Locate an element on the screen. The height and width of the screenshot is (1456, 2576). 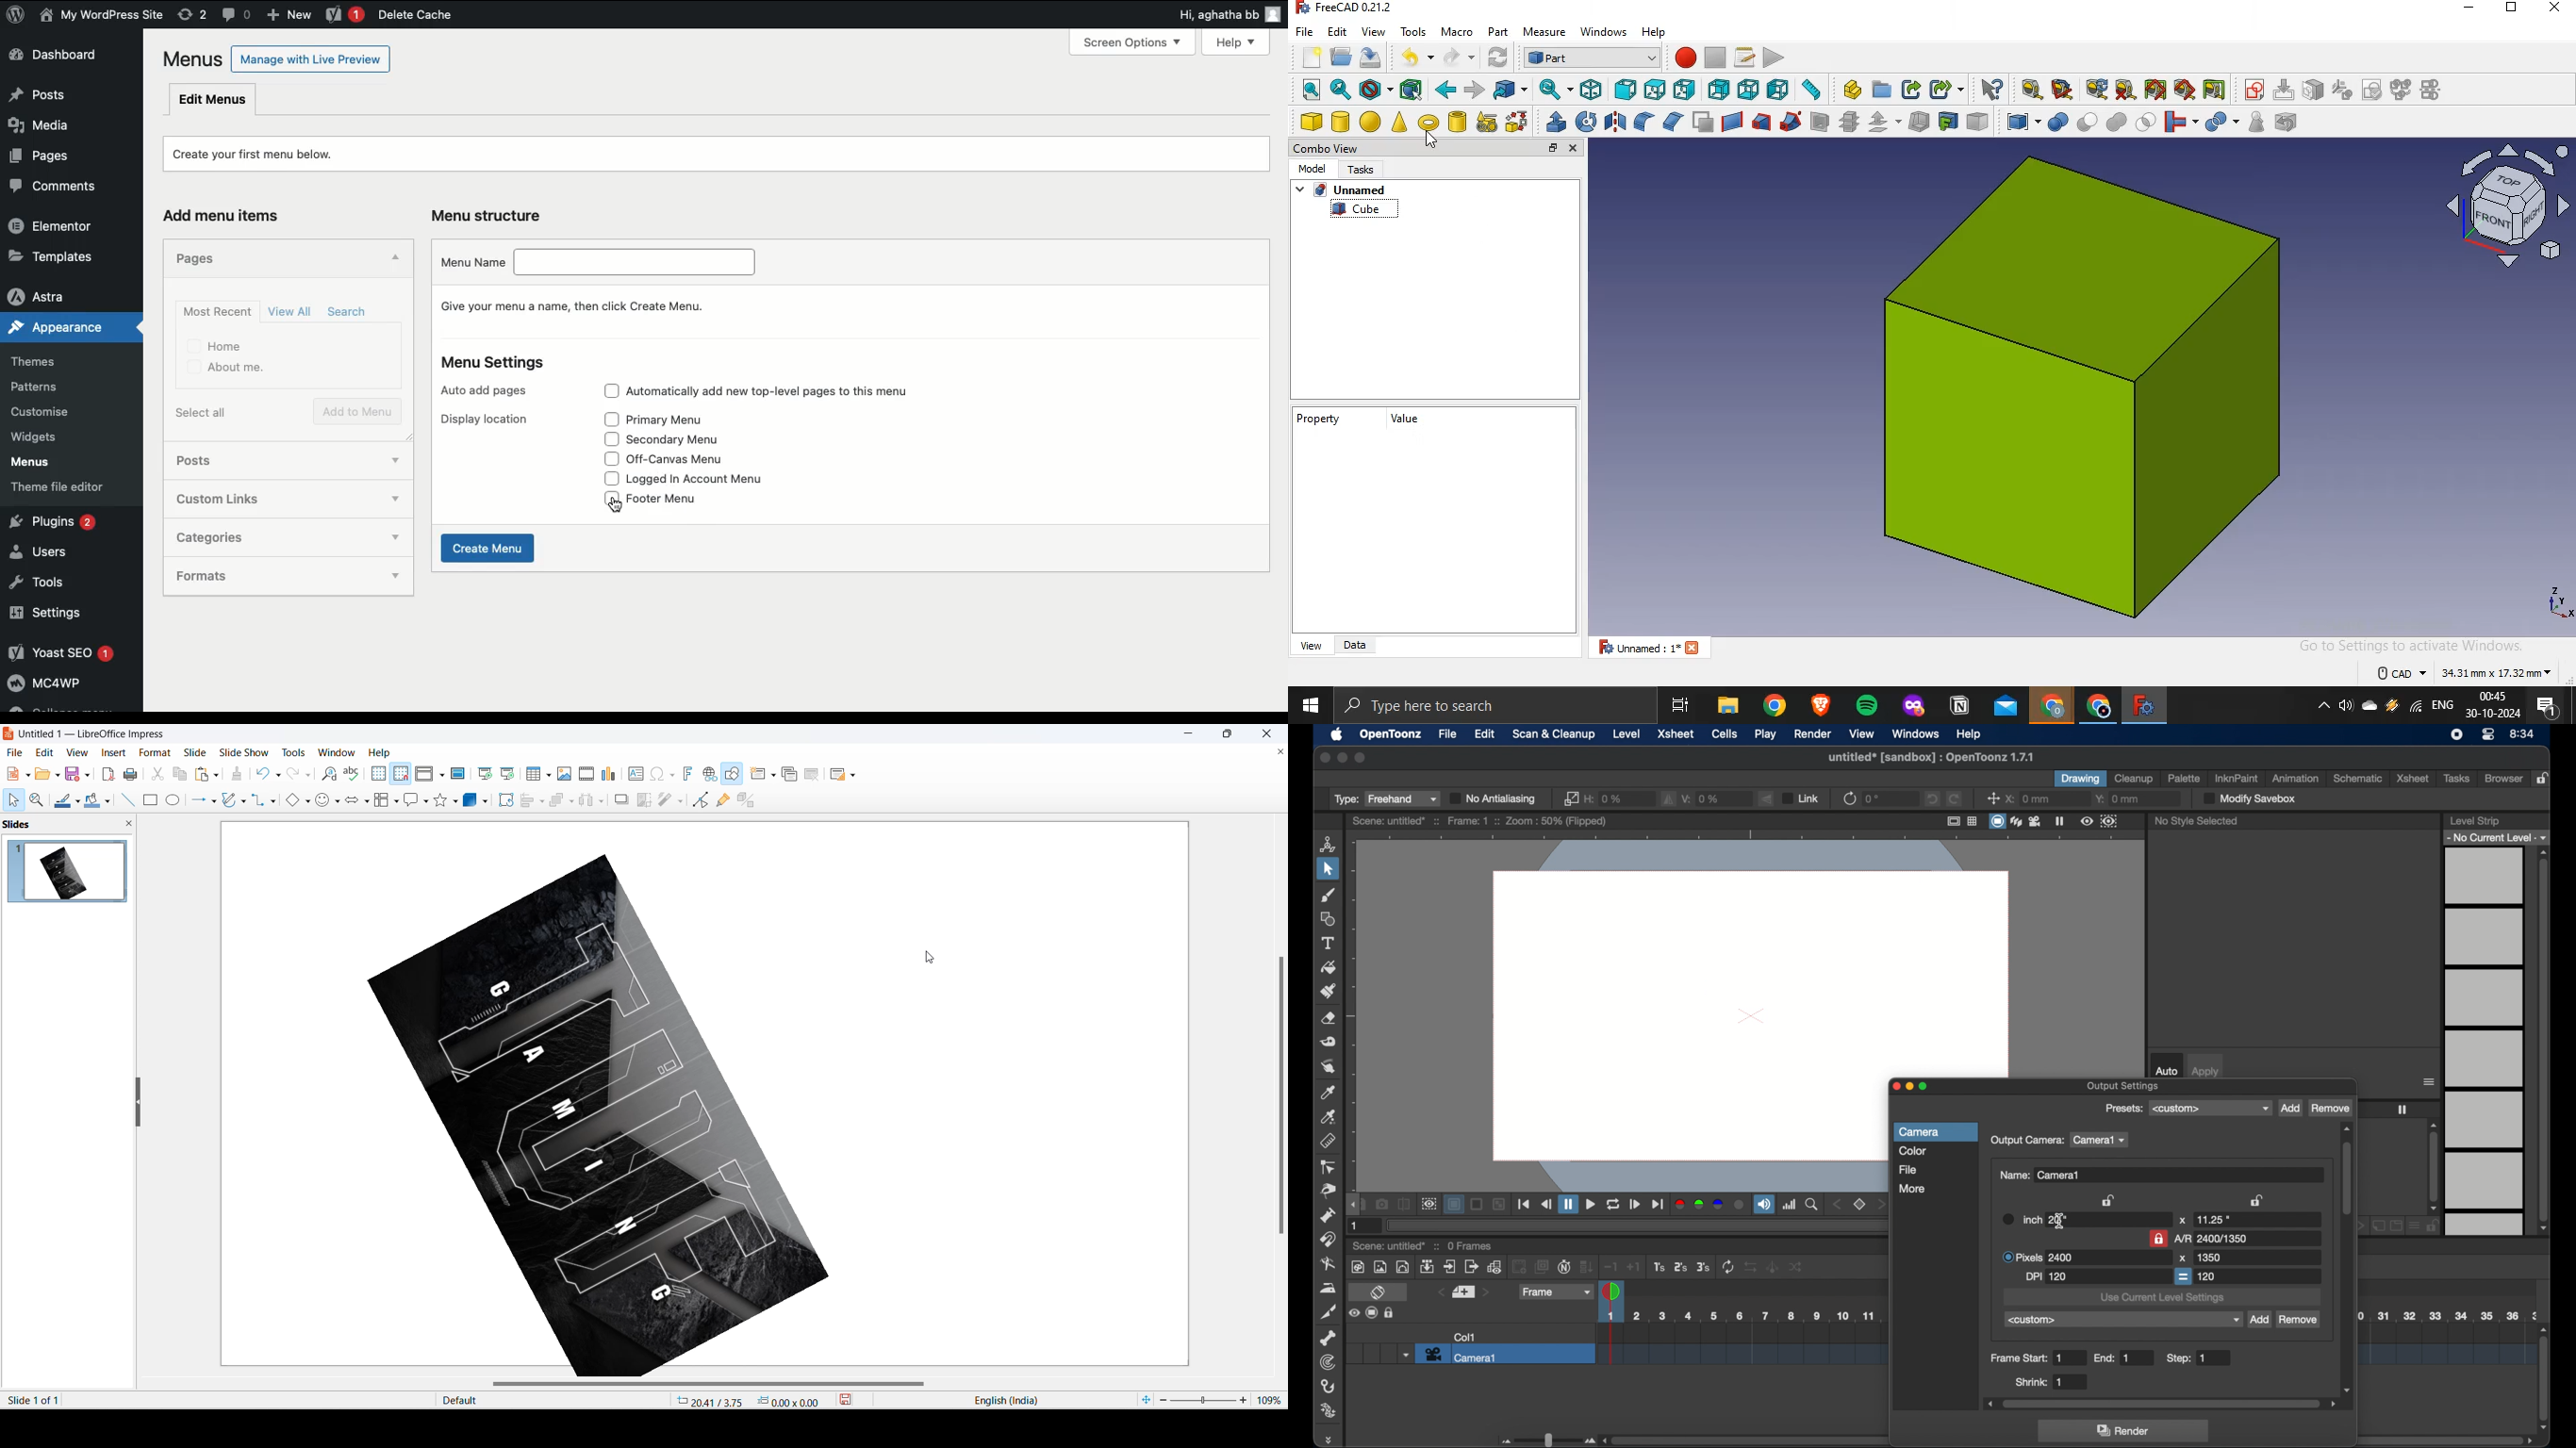
Give your menu a name, then click Create Menu. is located at coordinates (582, 305).